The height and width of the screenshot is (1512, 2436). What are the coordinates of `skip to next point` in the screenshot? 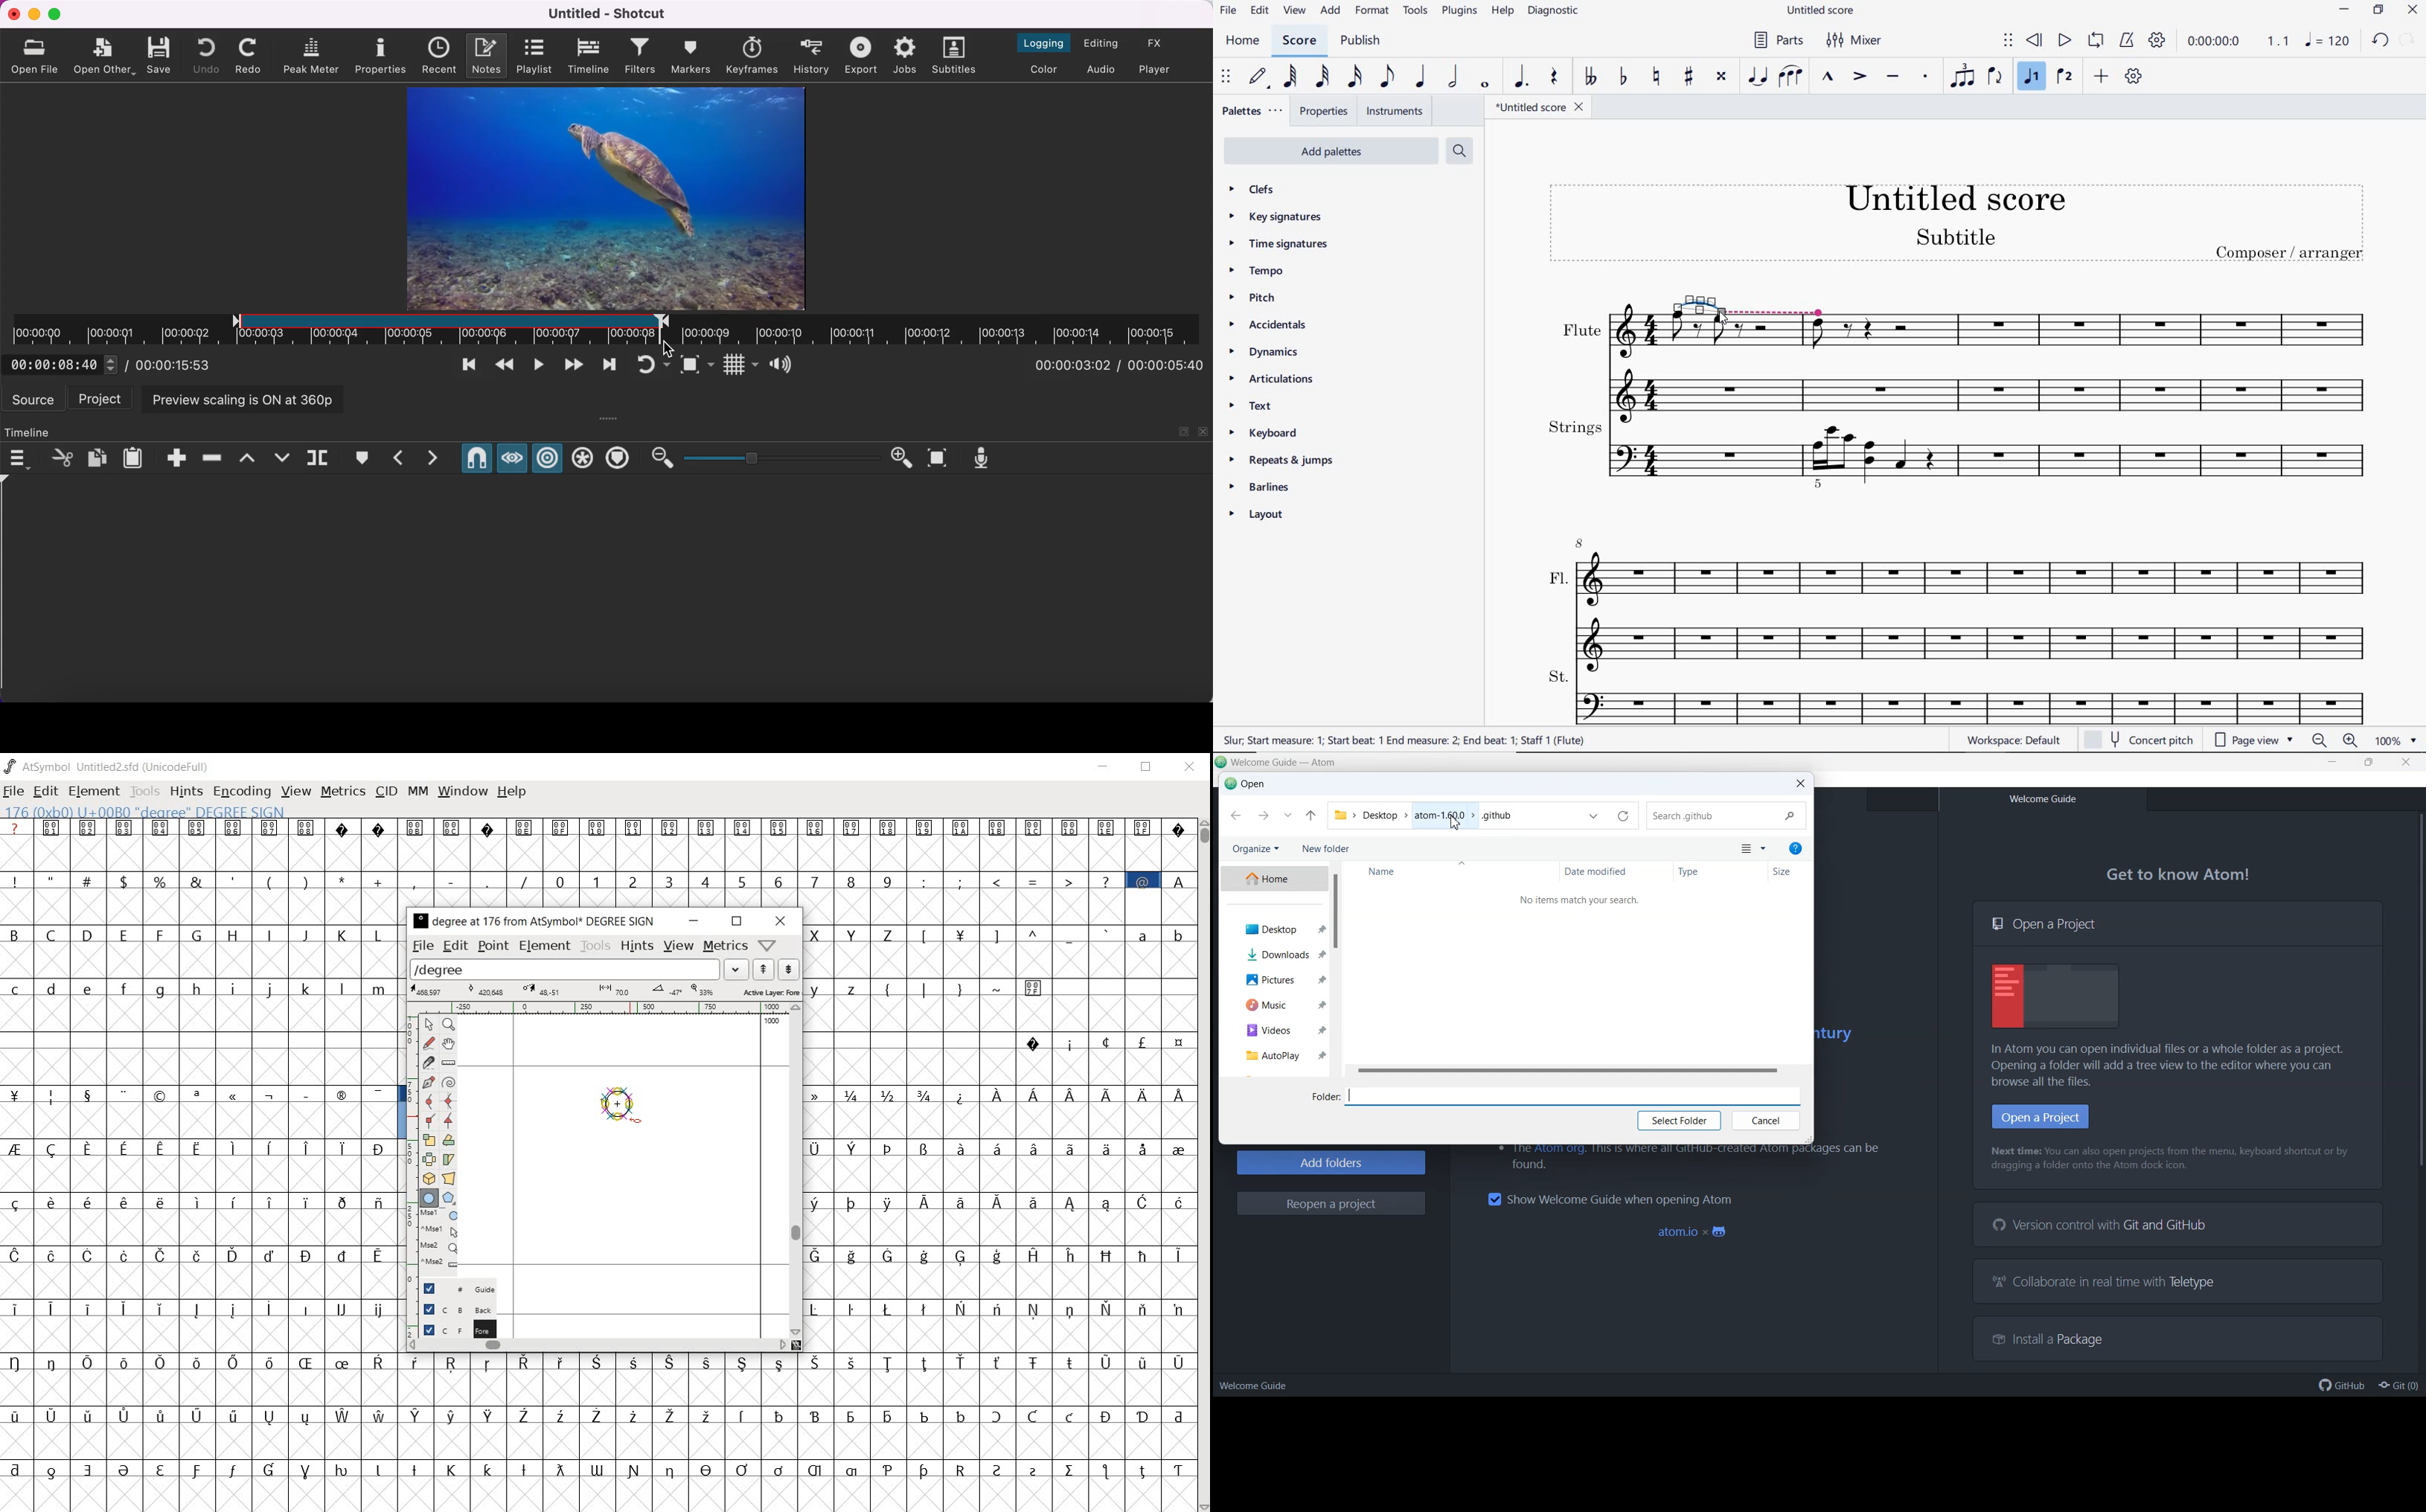 It's located at (609, 365).